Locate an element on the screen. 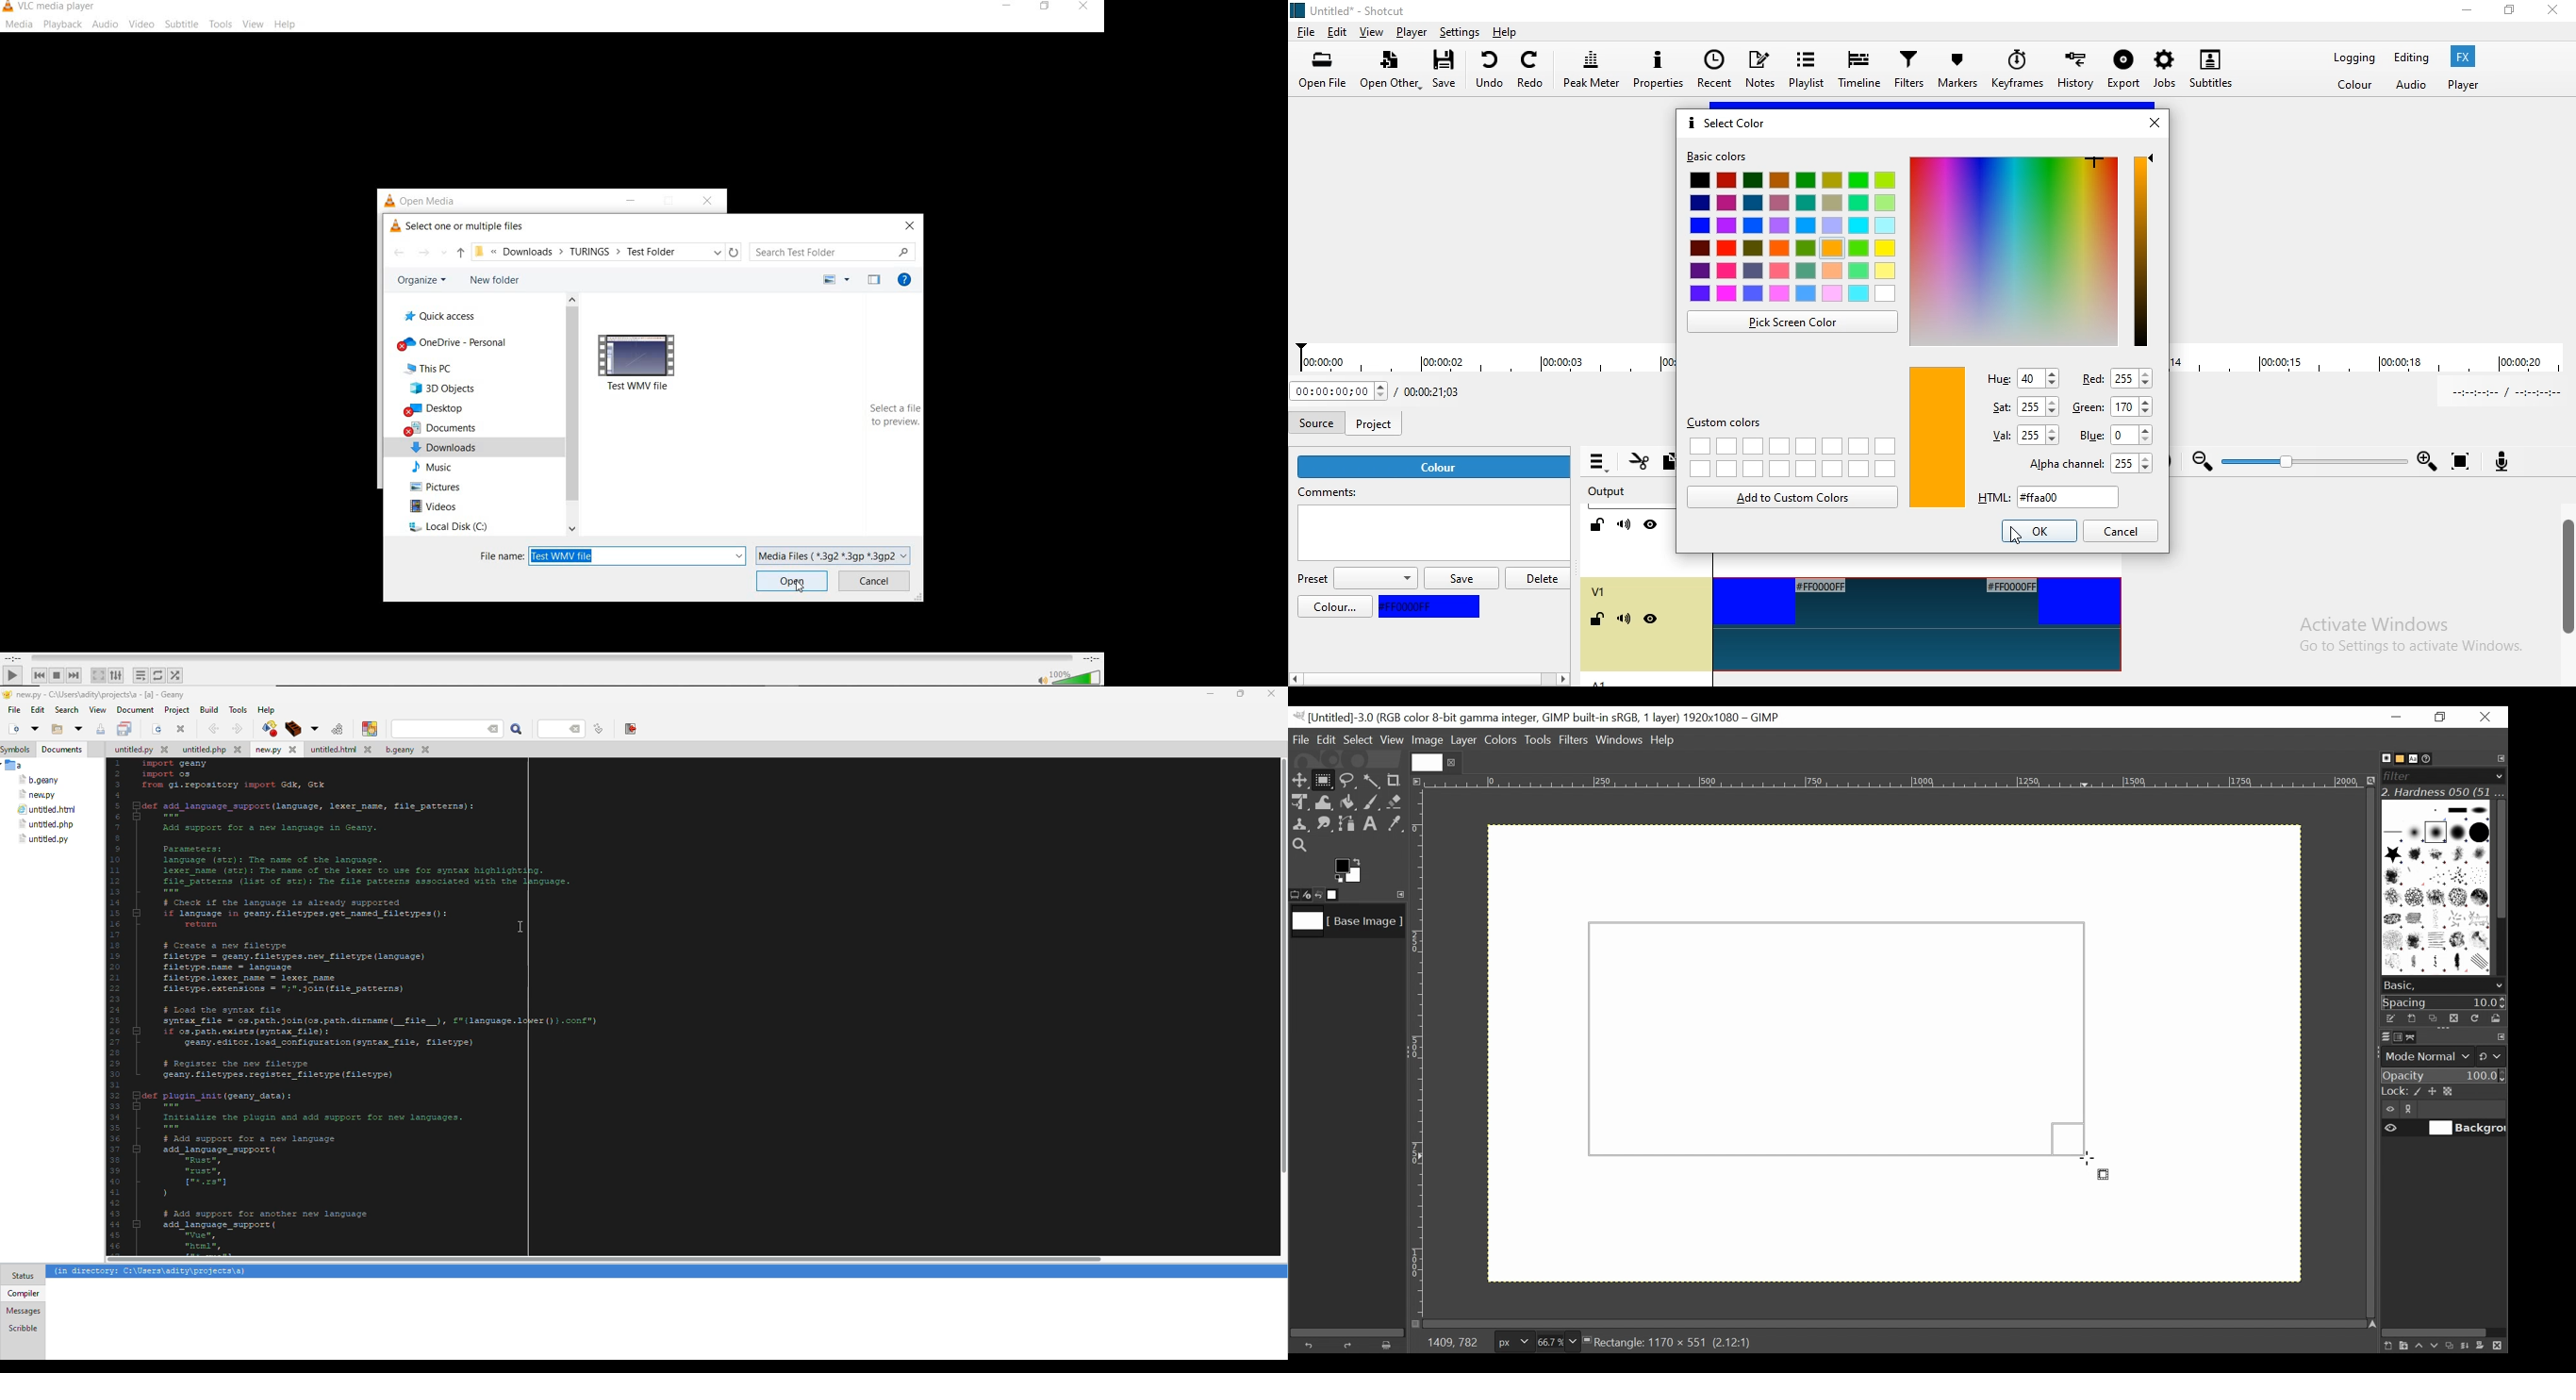 The height and width of the screenshot is (1400, 2576). Recent is located at coordinates (1715, 68).